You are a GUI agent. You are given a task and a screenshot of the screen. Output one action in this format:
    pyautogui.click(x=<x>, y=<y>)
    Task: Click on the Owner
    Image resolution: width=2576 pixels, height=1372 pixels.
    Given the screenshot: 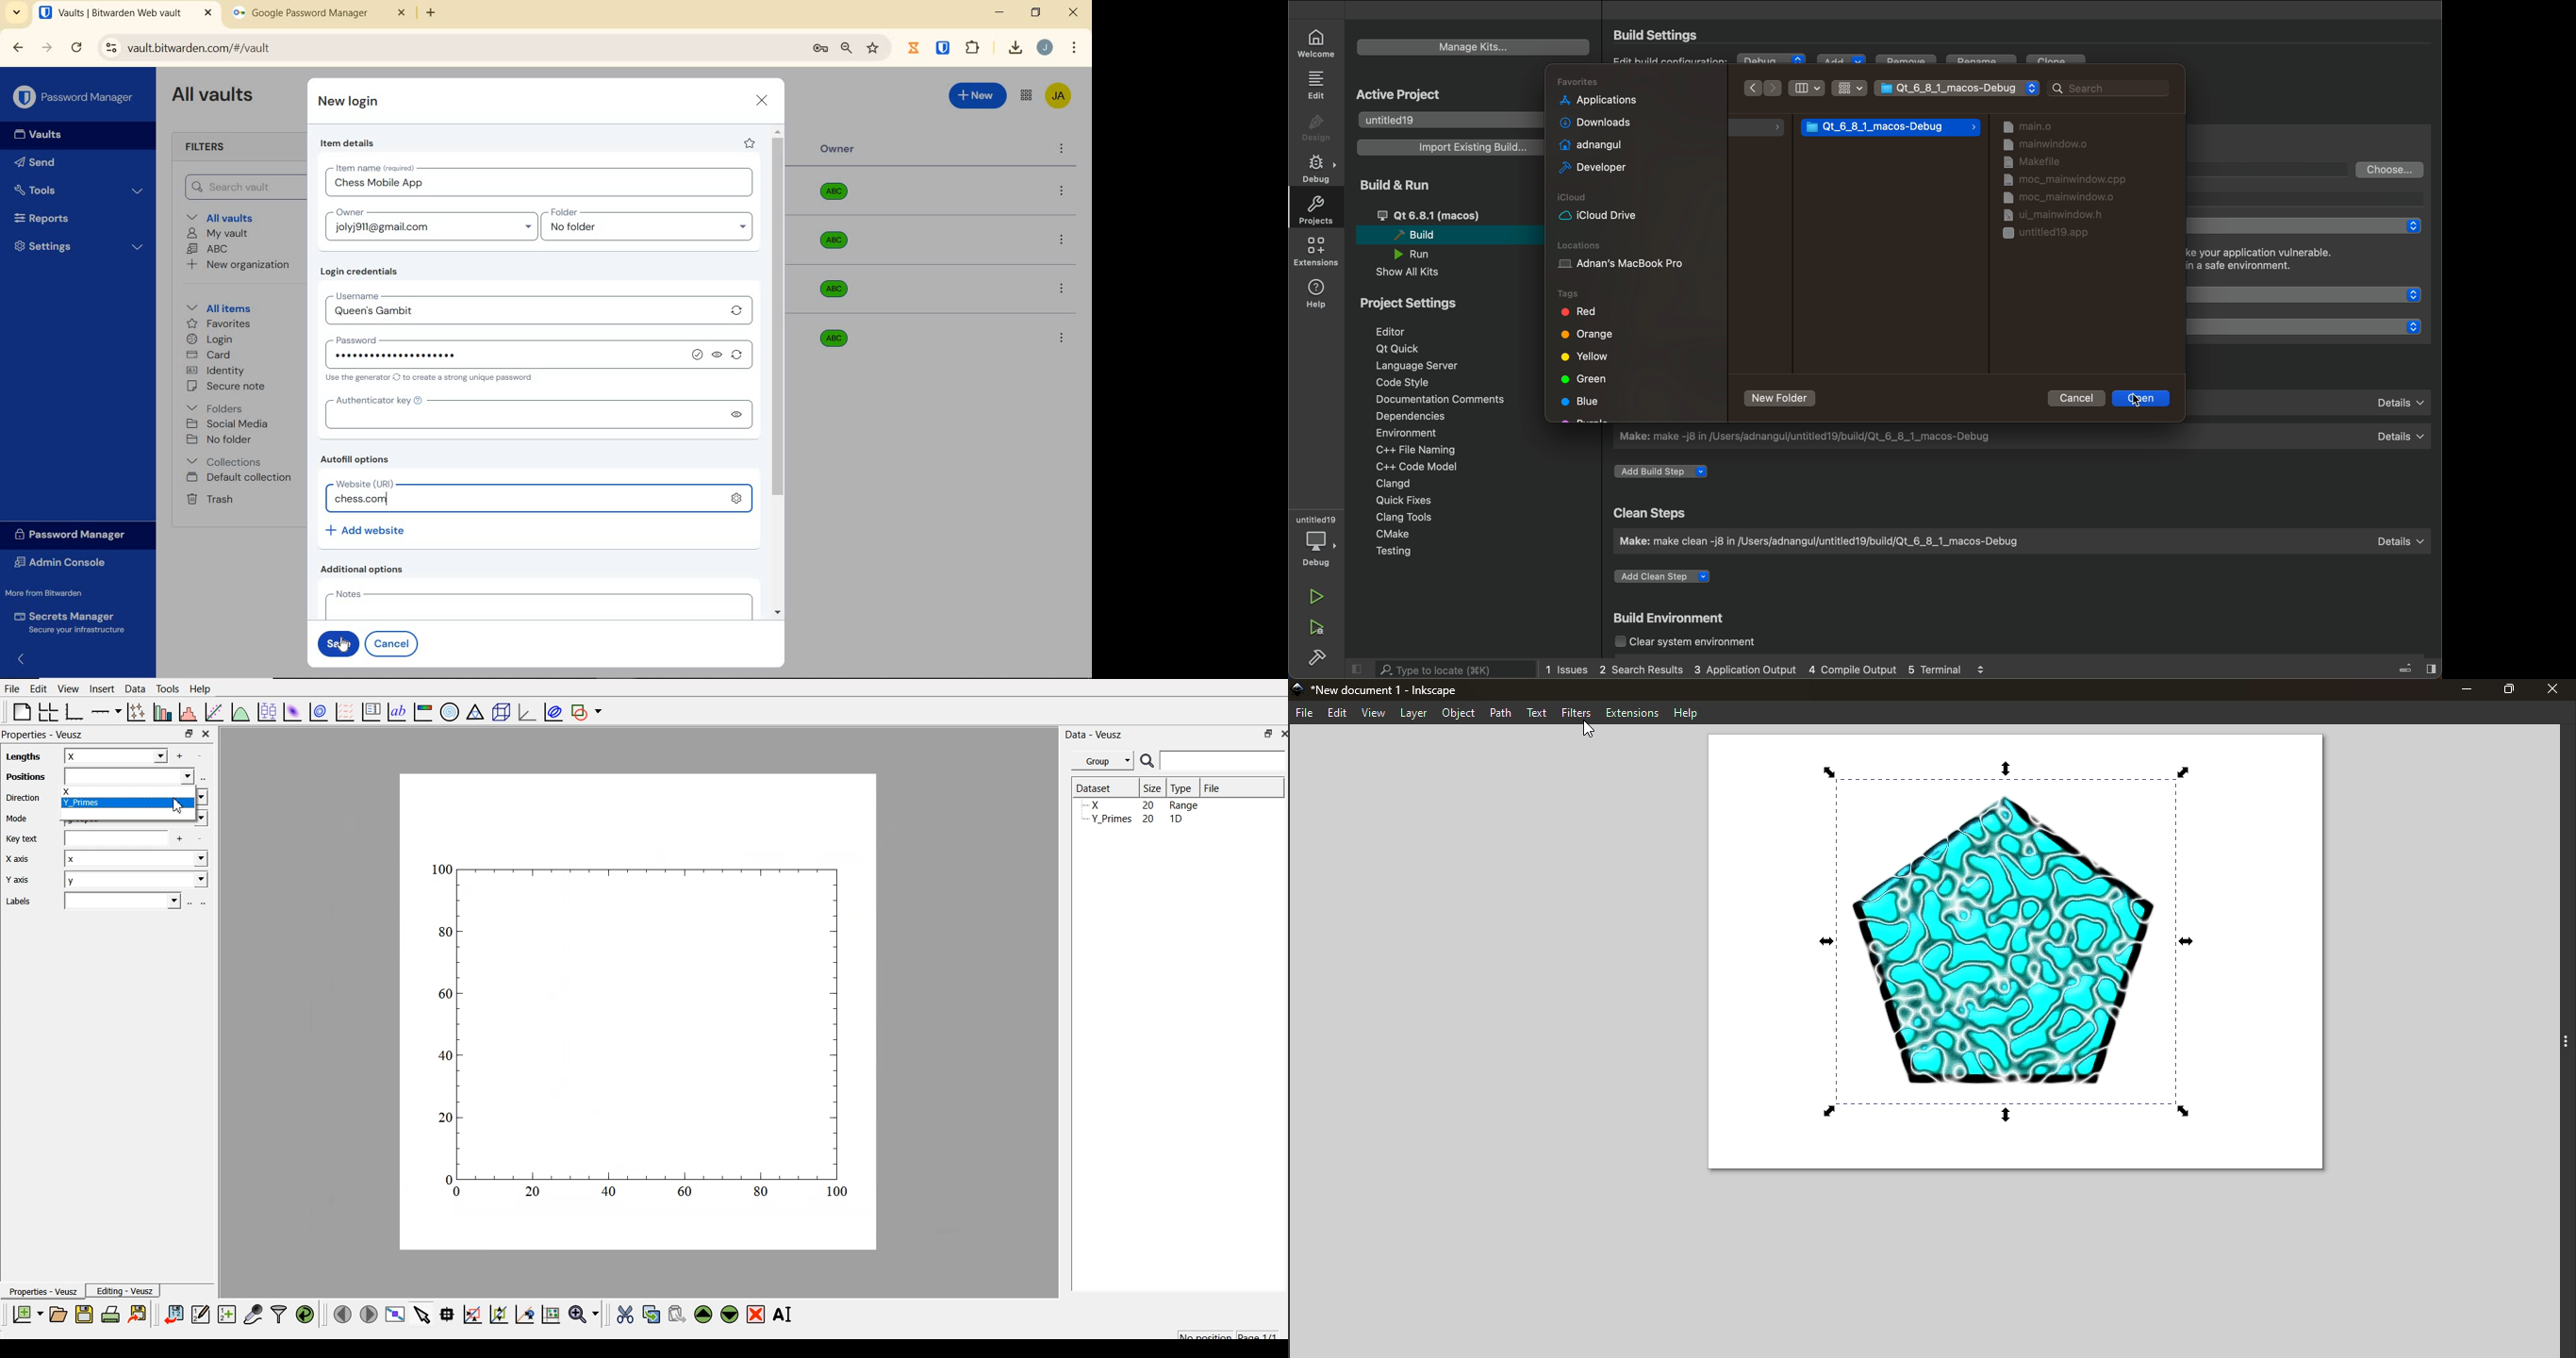 What is the action you would take?
    pyautogui.click(x=838, y=149)
    